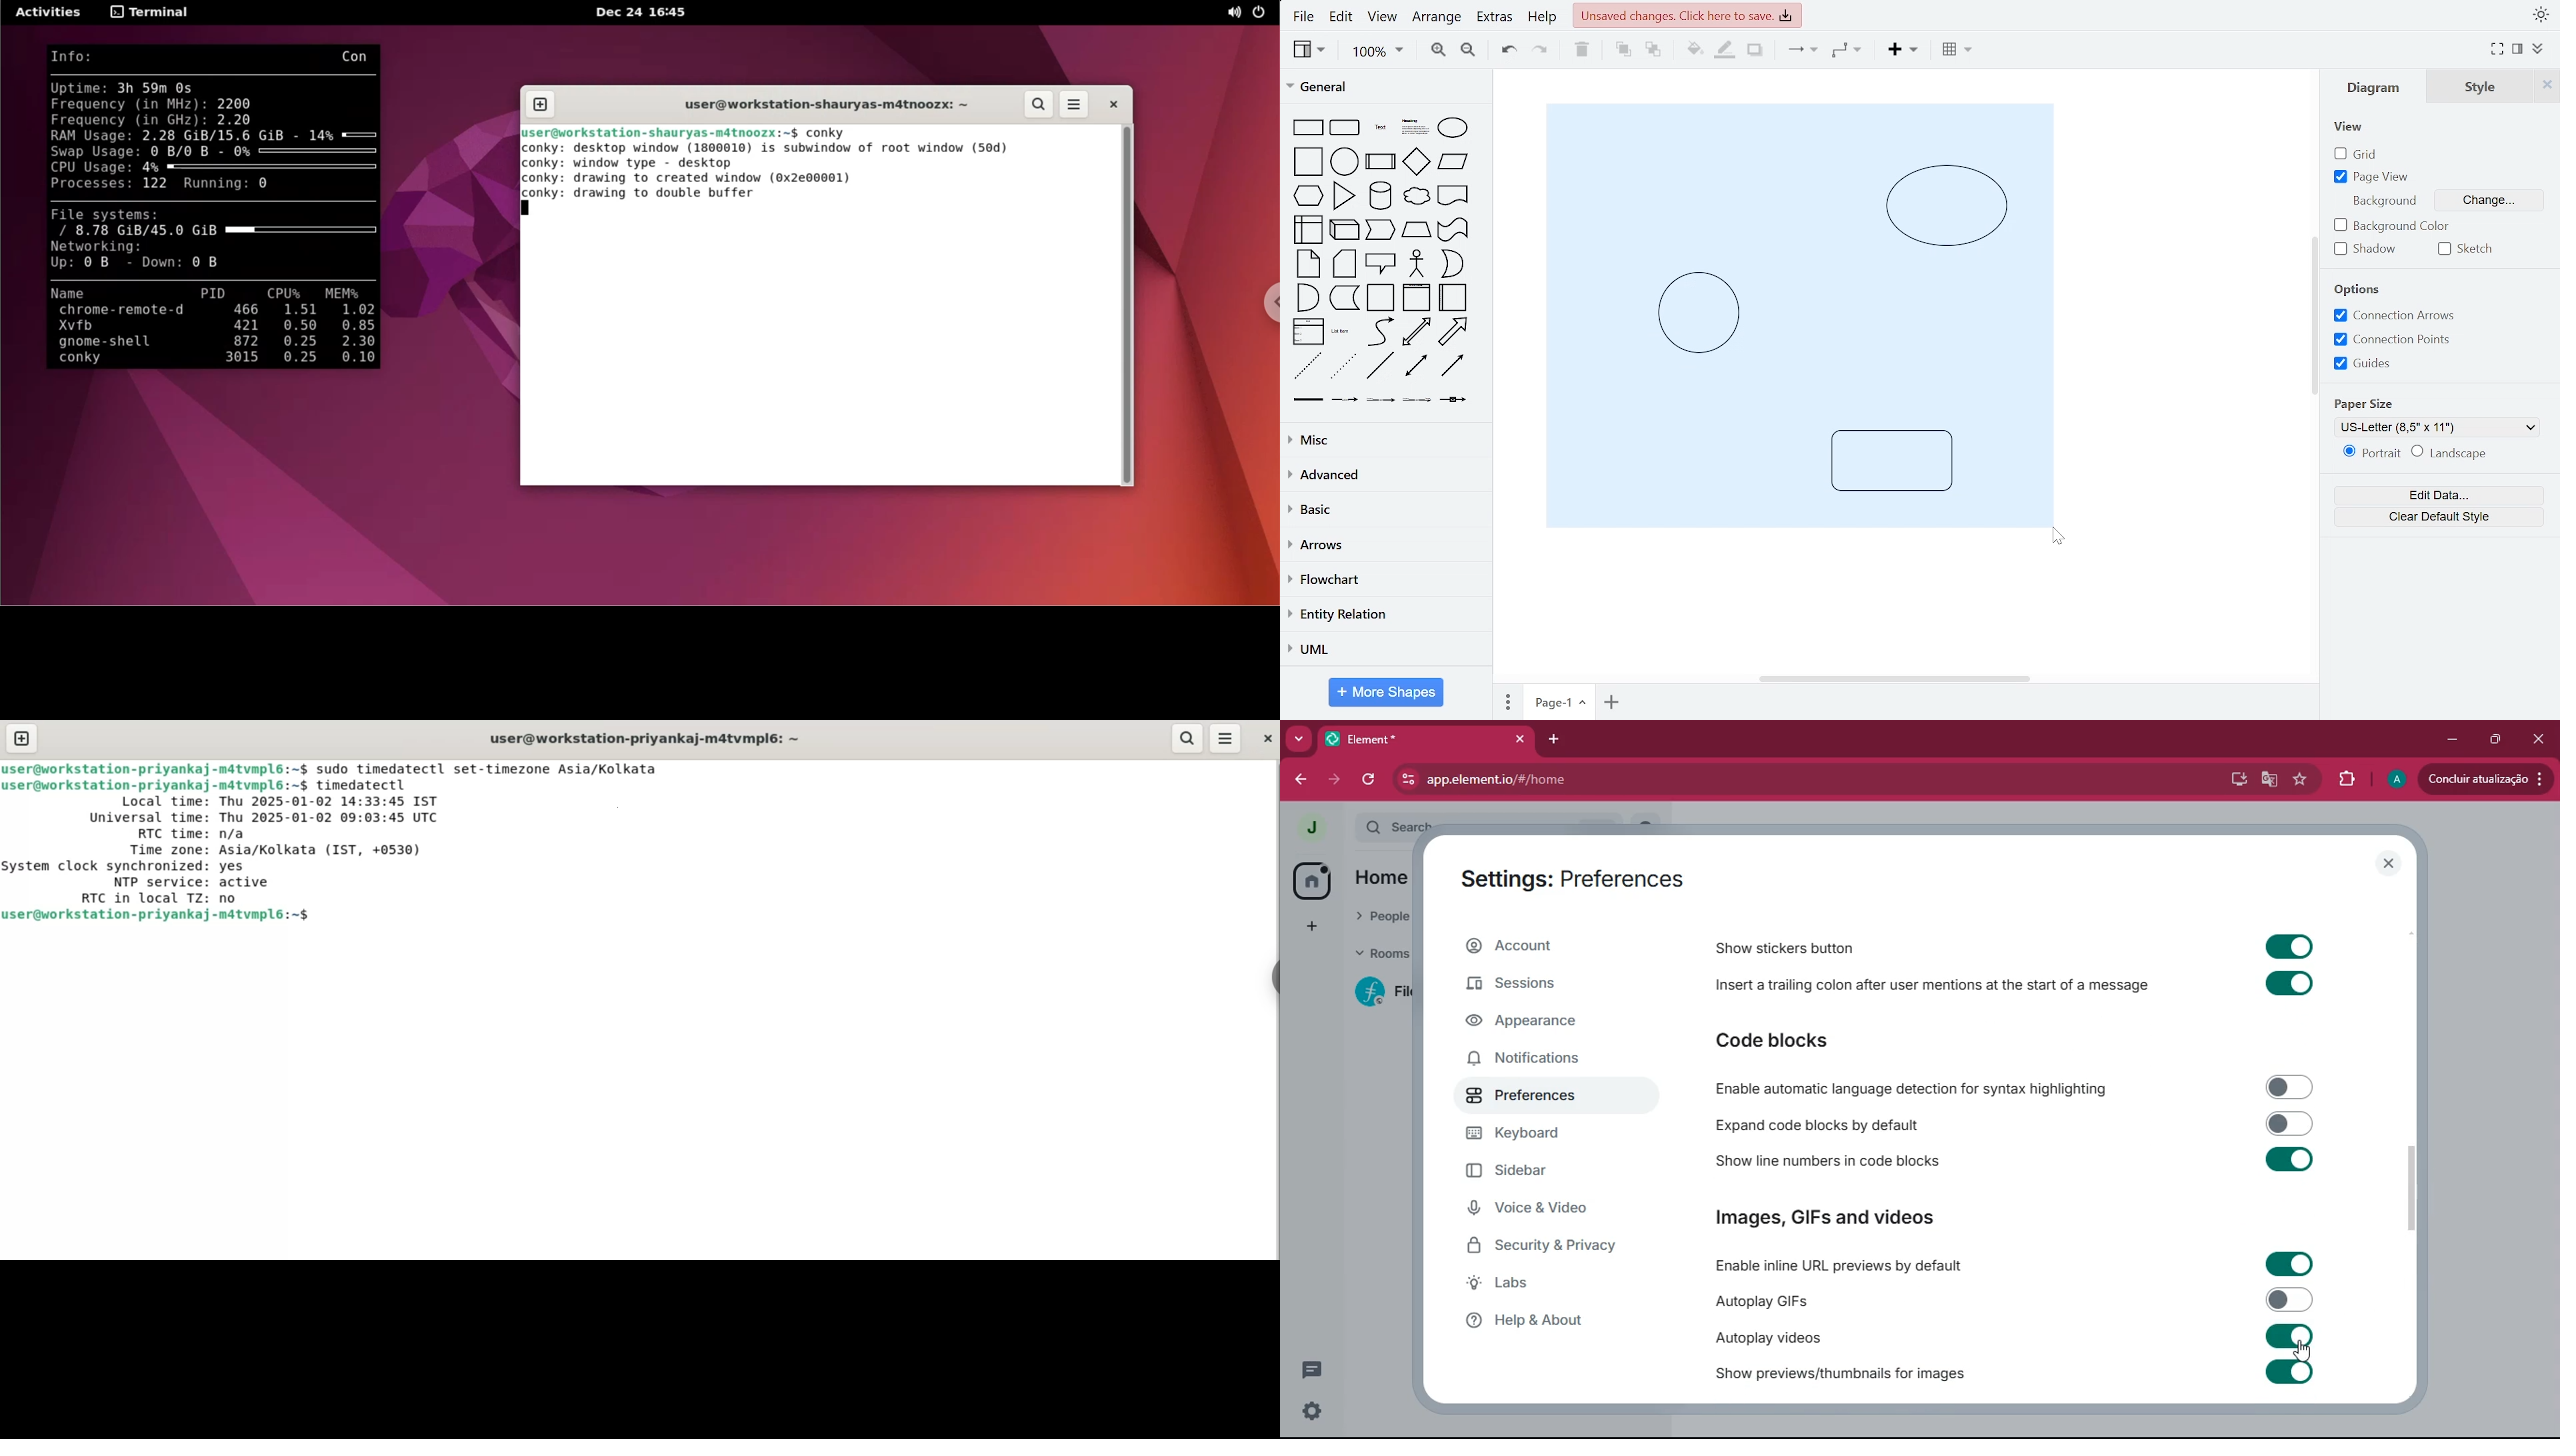  I want to click on notifications, so click(1531, 1060).